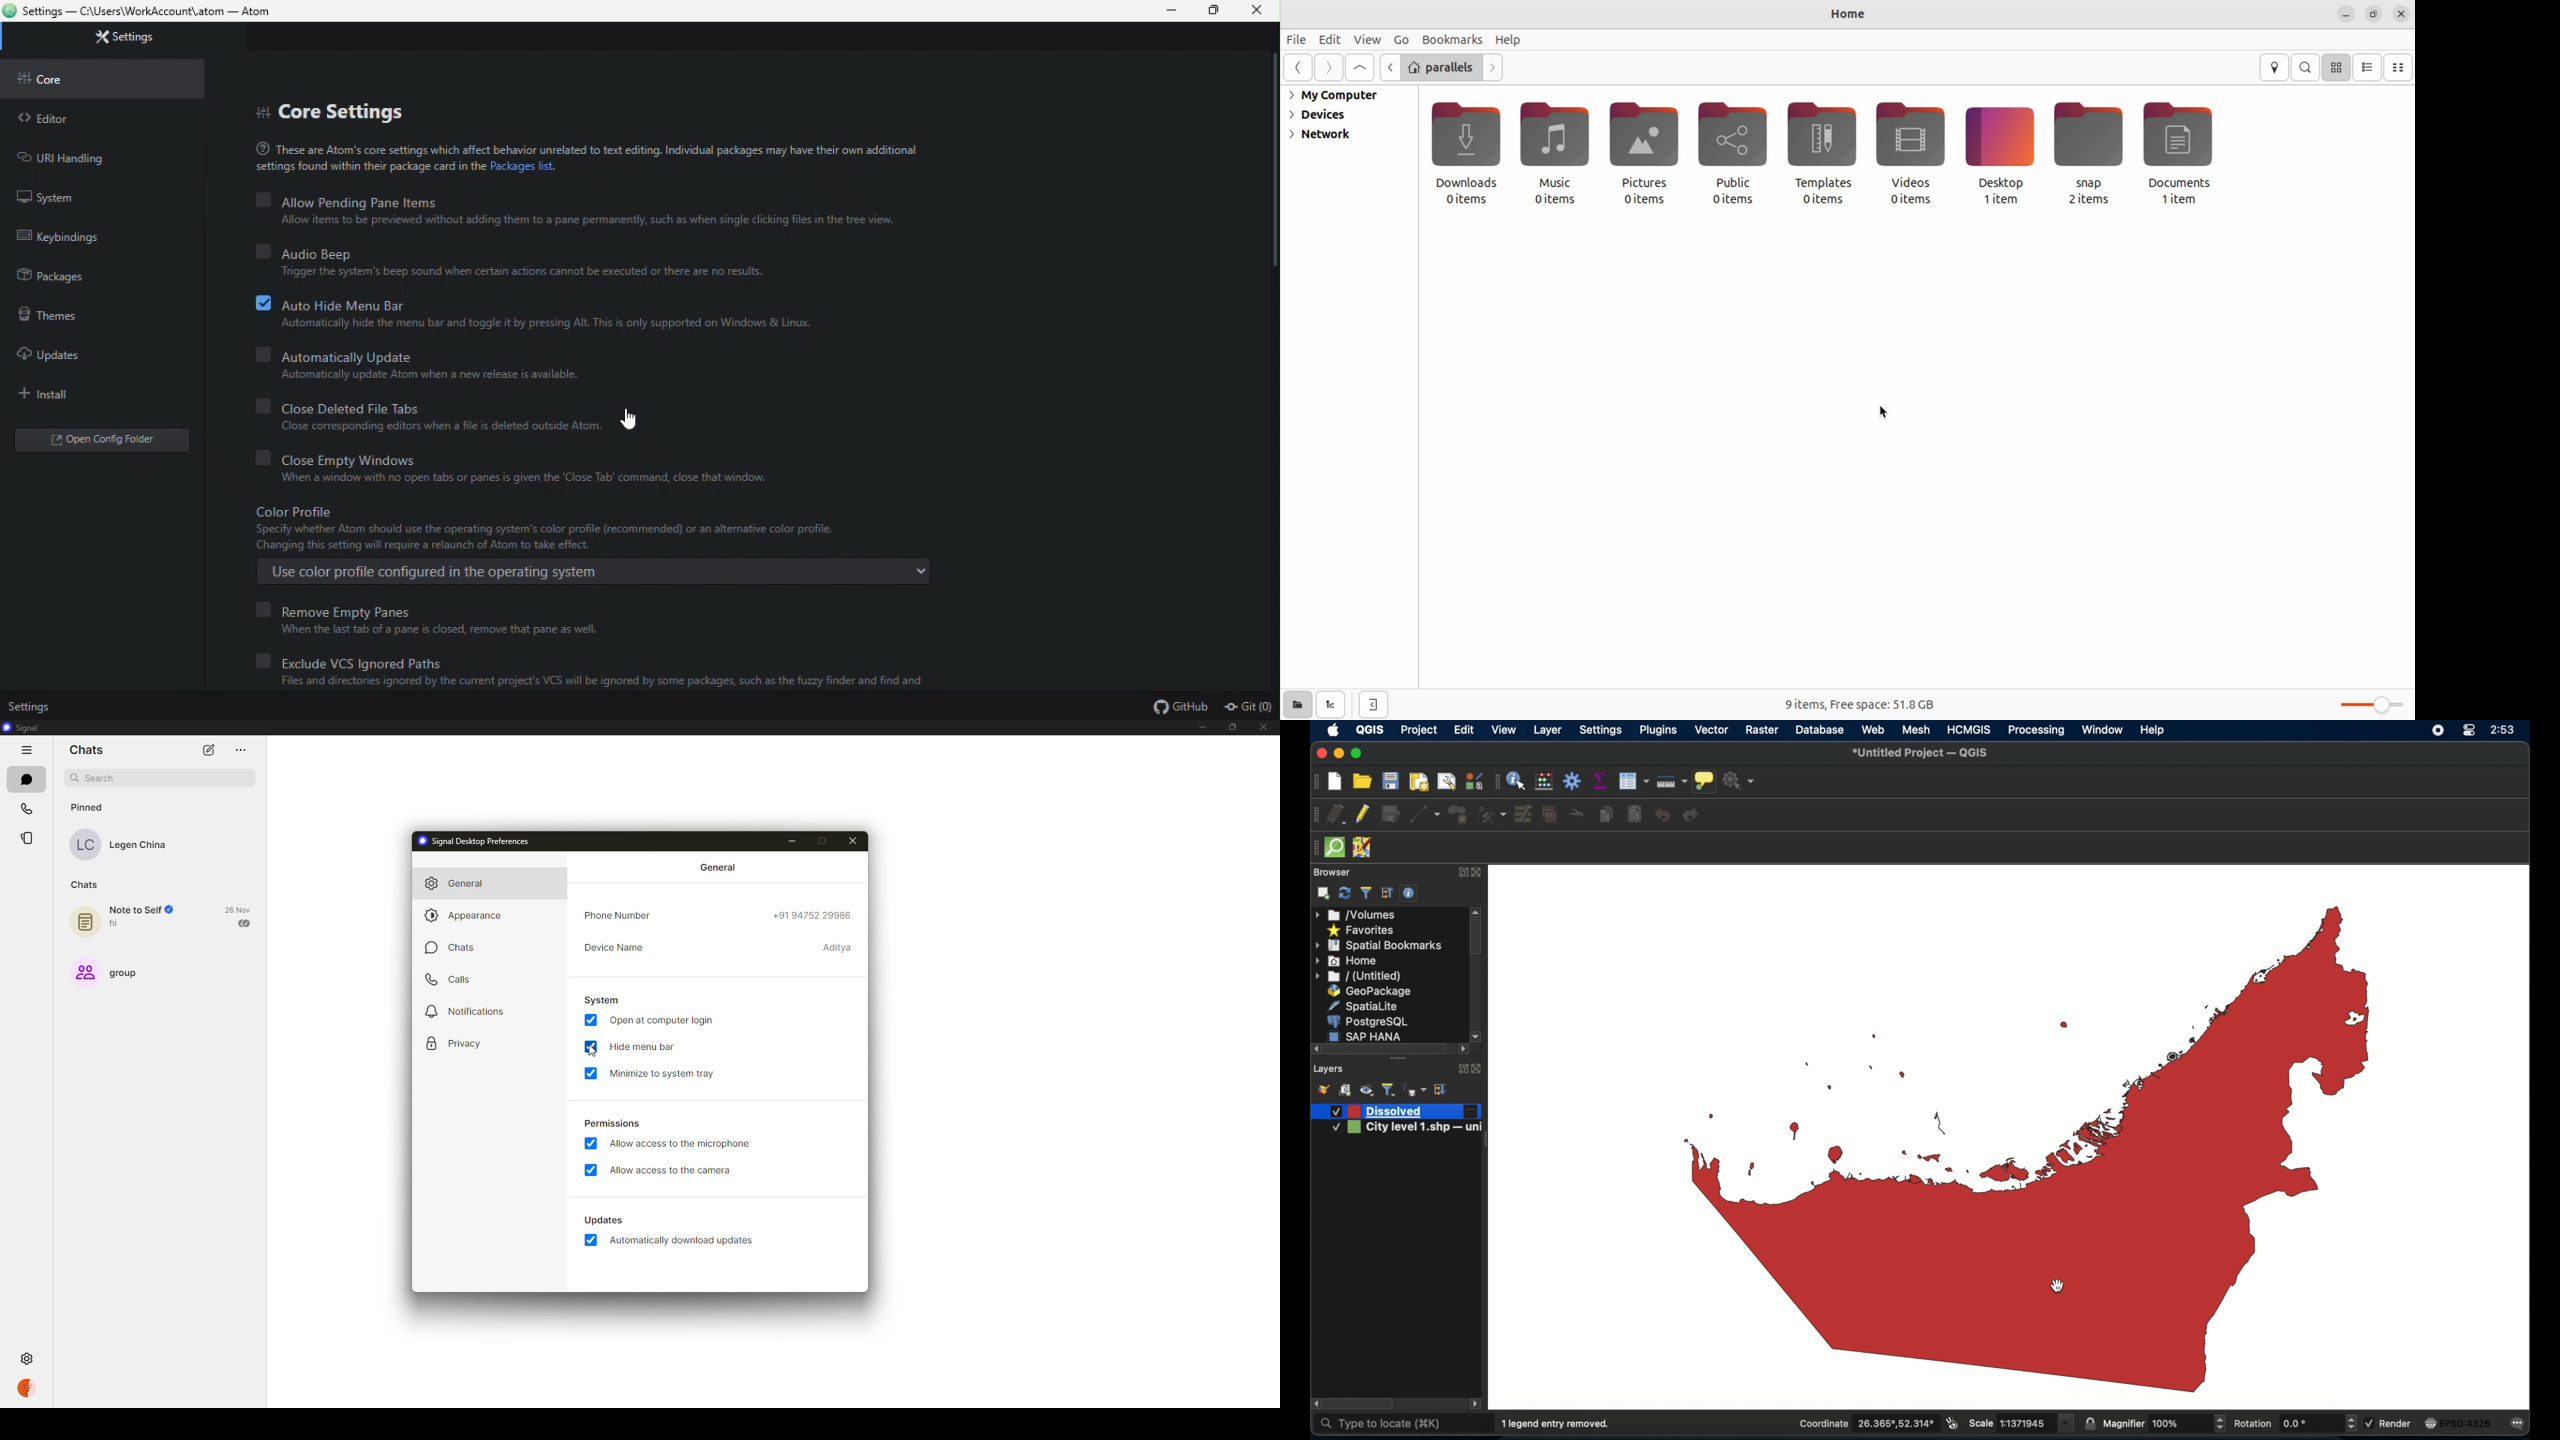  I want to click on close, so click(1263, 727).